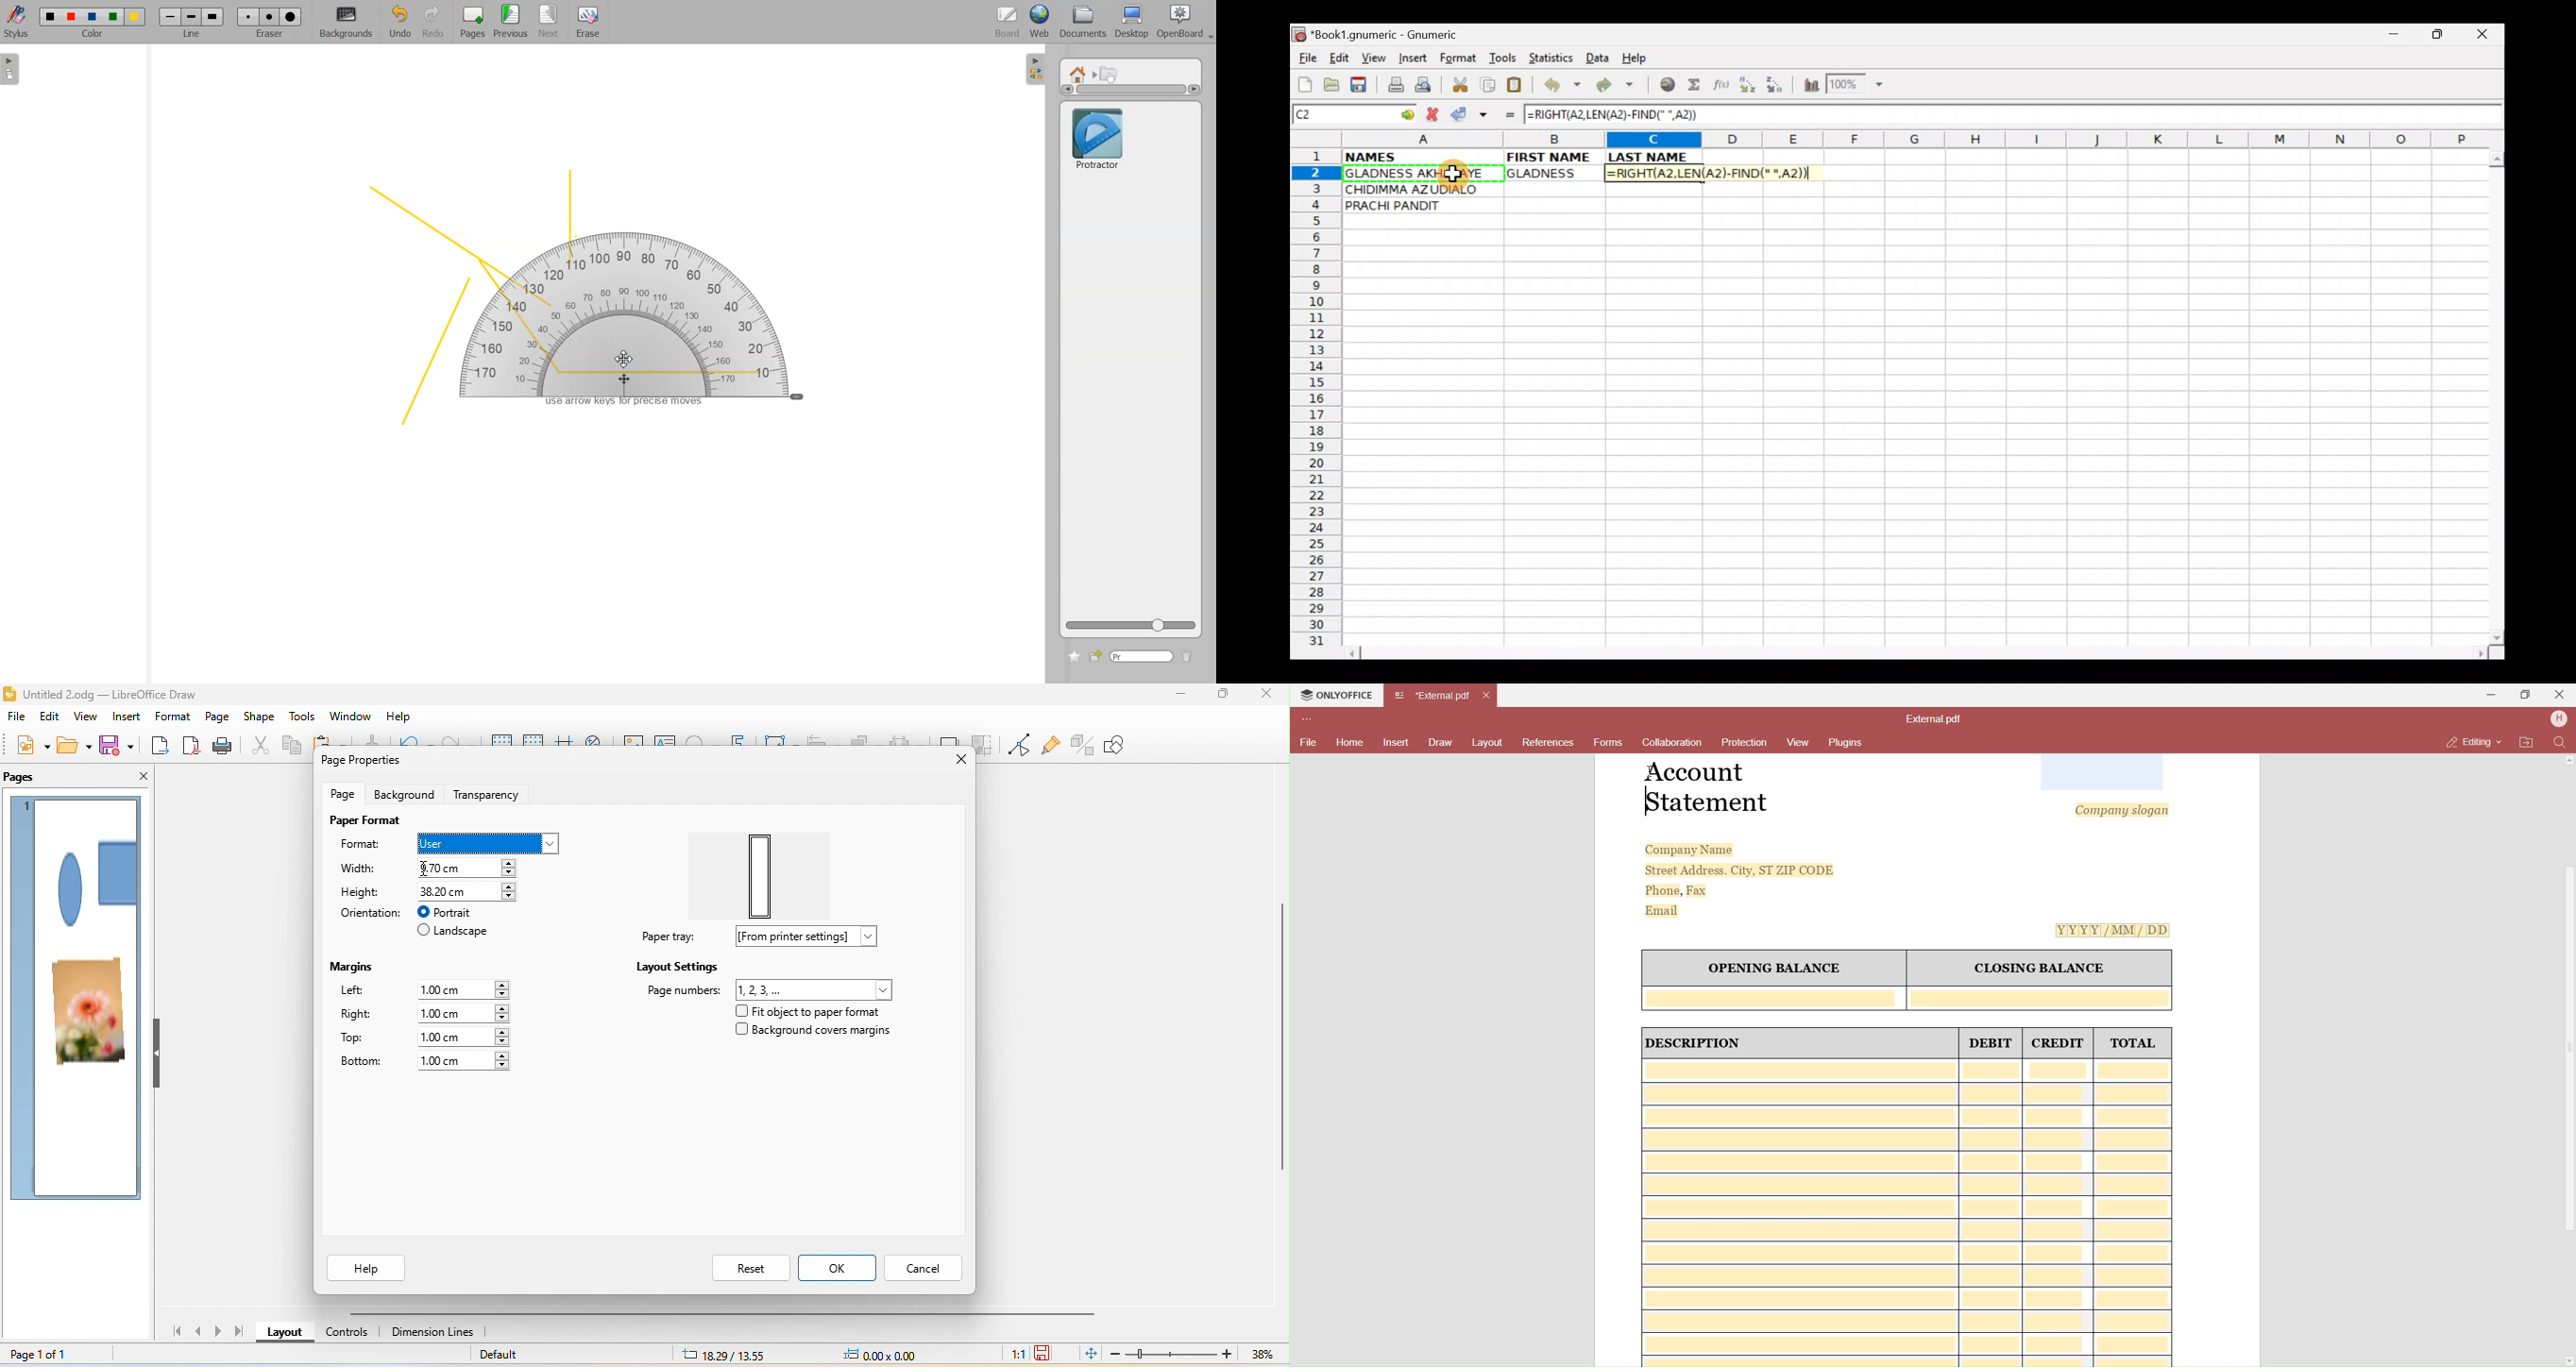  I want to click on layout, so click(282, 1333).